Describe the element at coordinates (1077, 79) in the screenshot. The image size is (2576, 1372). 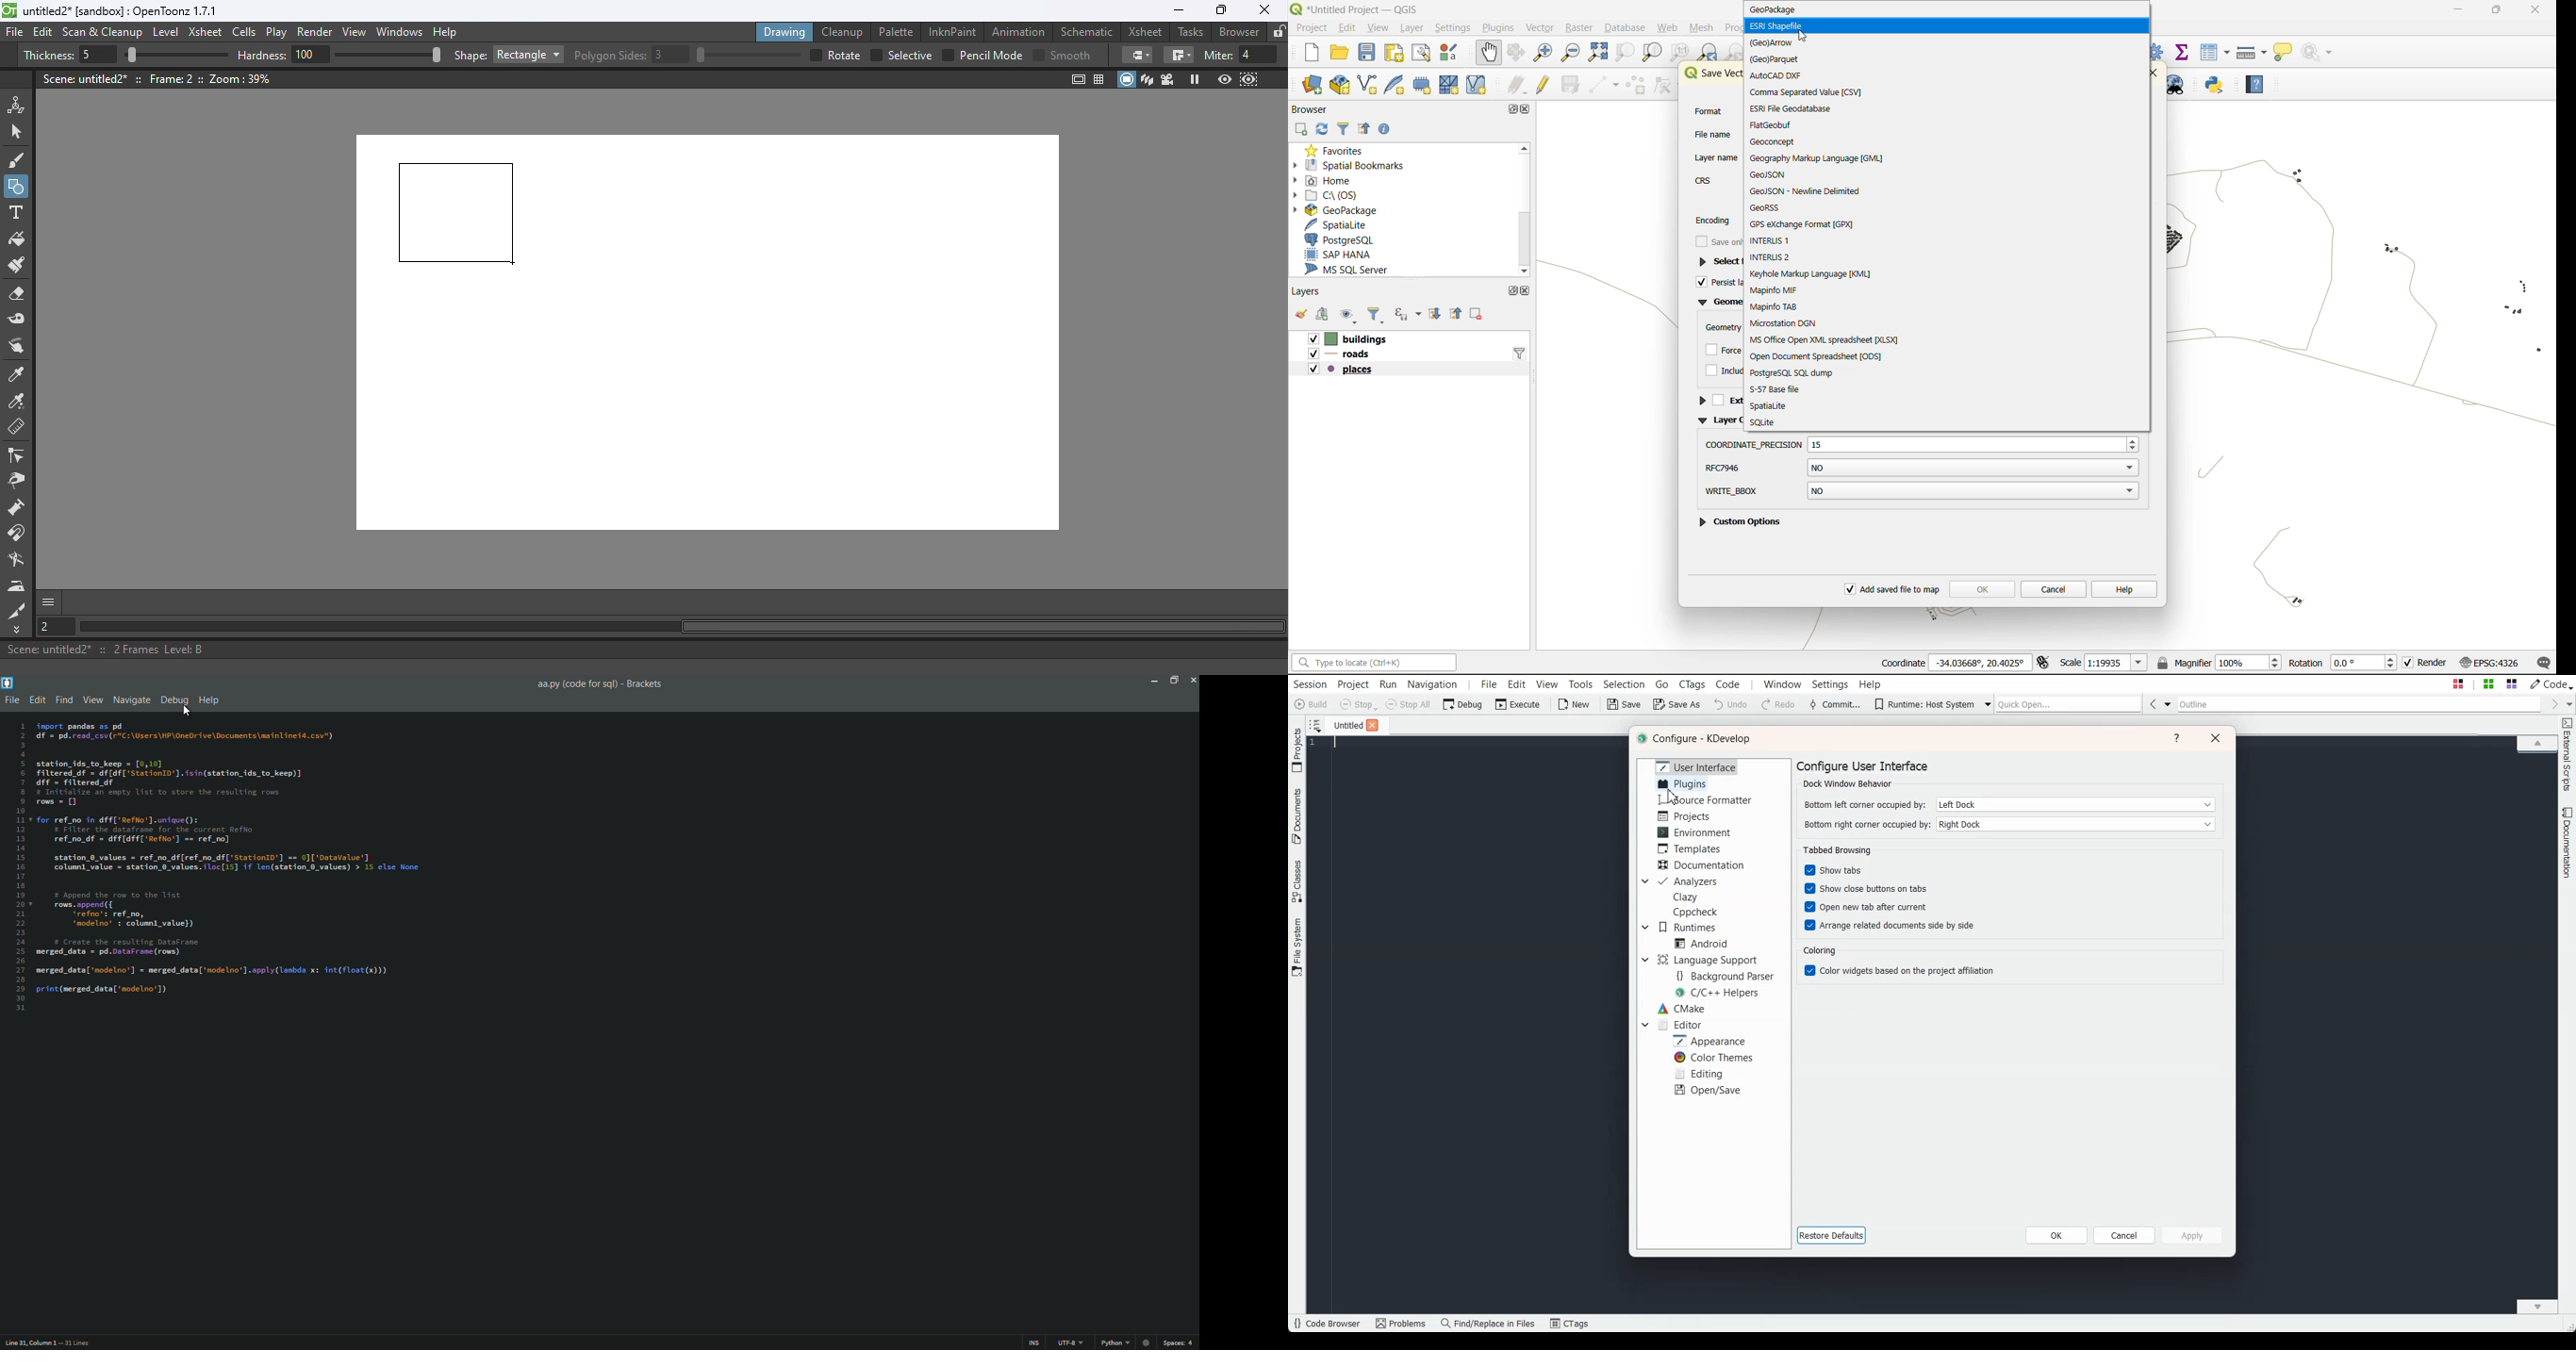
I see `Safe area` at that location.